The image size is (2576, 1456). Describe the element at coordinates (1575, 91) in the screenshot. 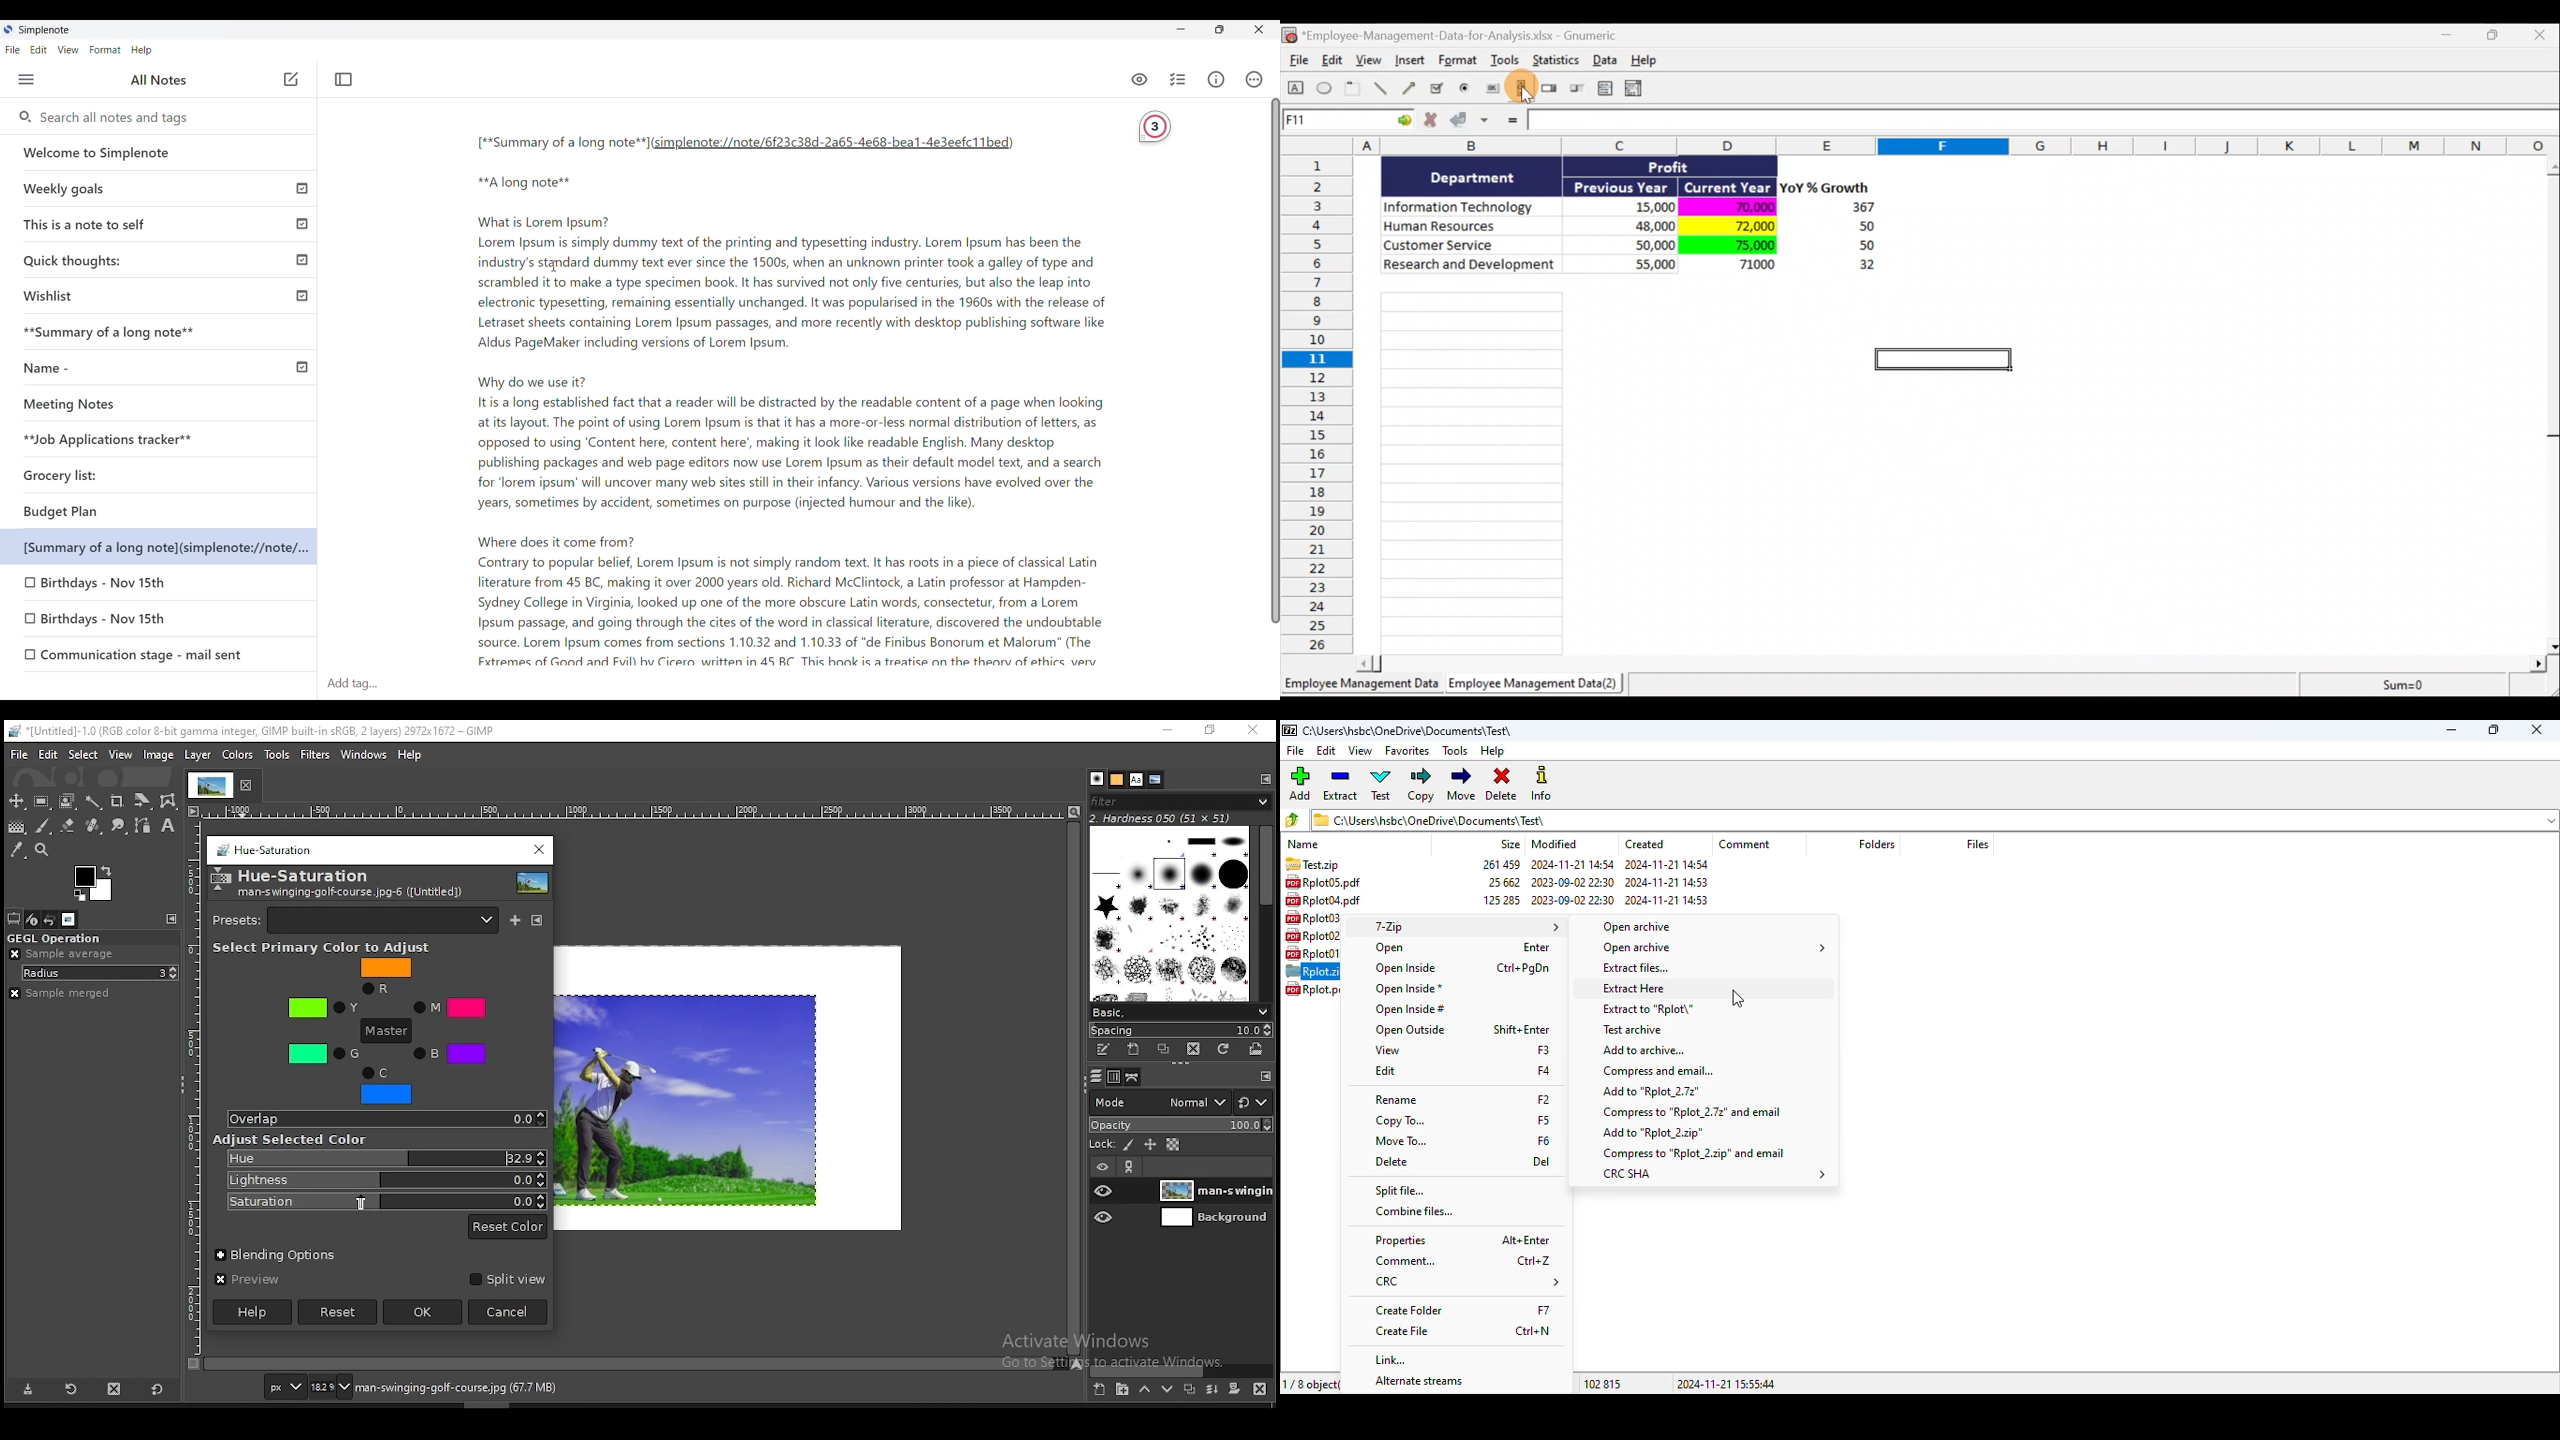

I see `Create a slider` at that location.